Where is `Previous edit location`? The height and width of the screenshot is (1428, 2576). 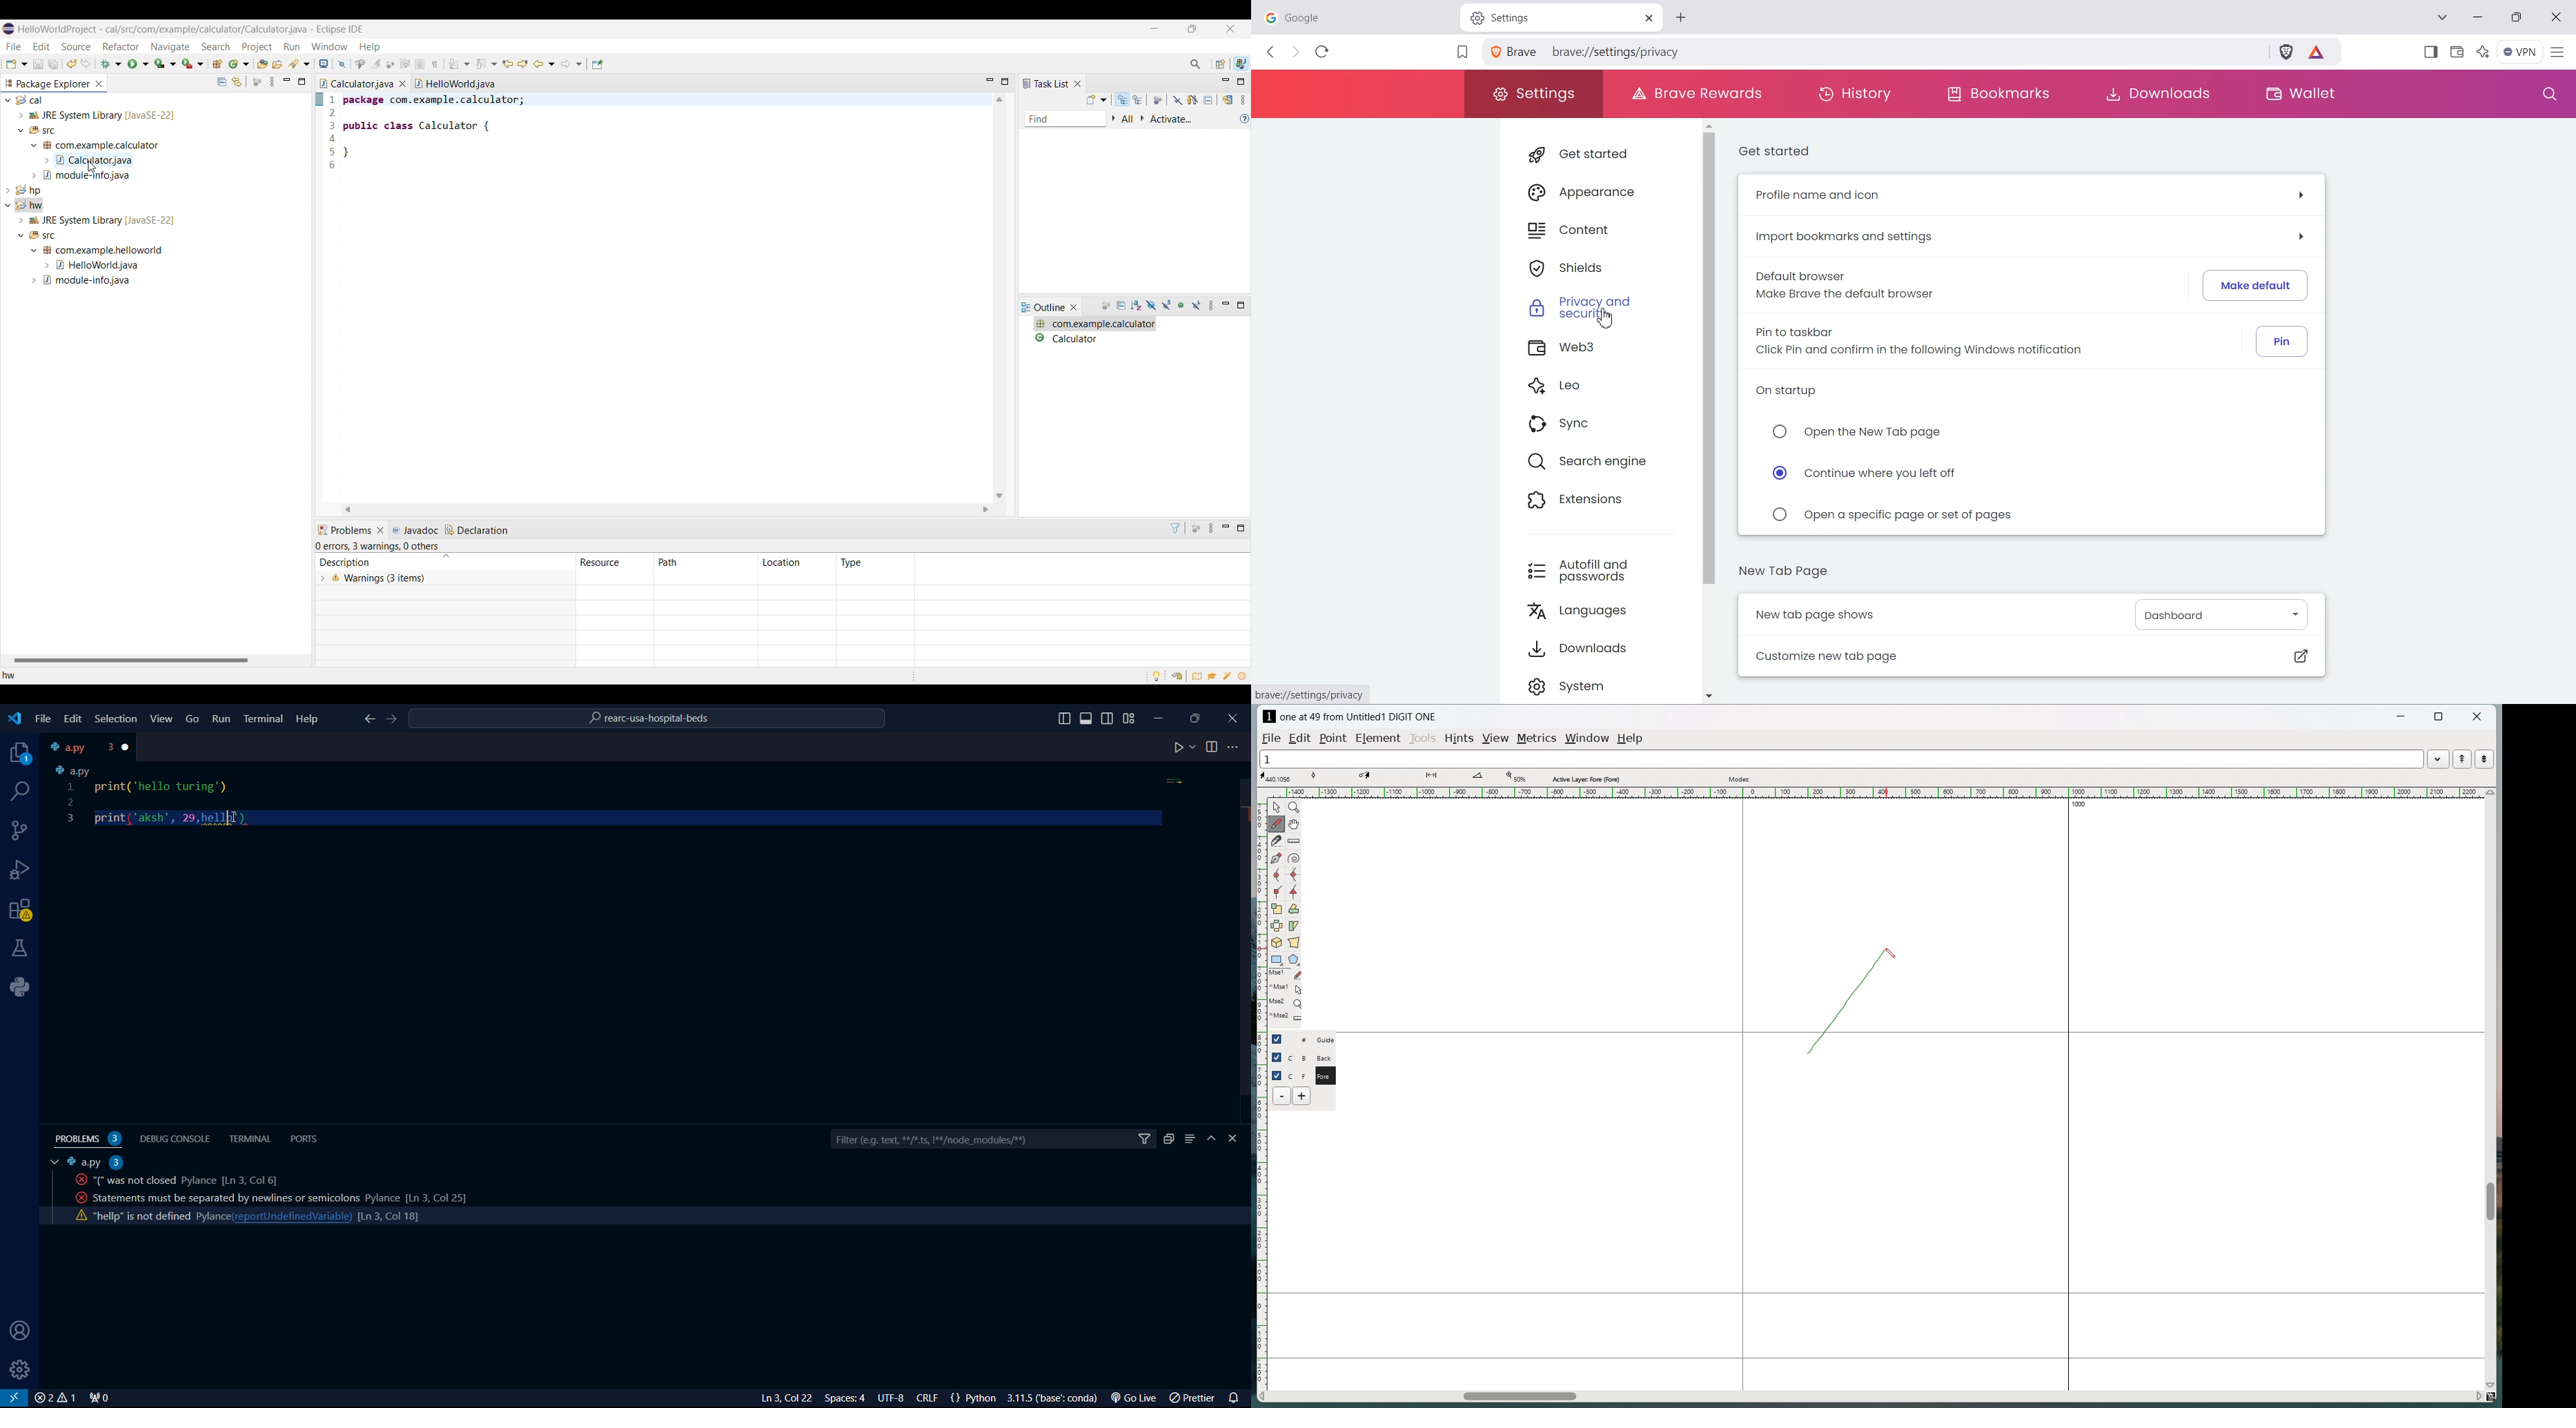
Previous edit location is located at coordinates (508, 65).